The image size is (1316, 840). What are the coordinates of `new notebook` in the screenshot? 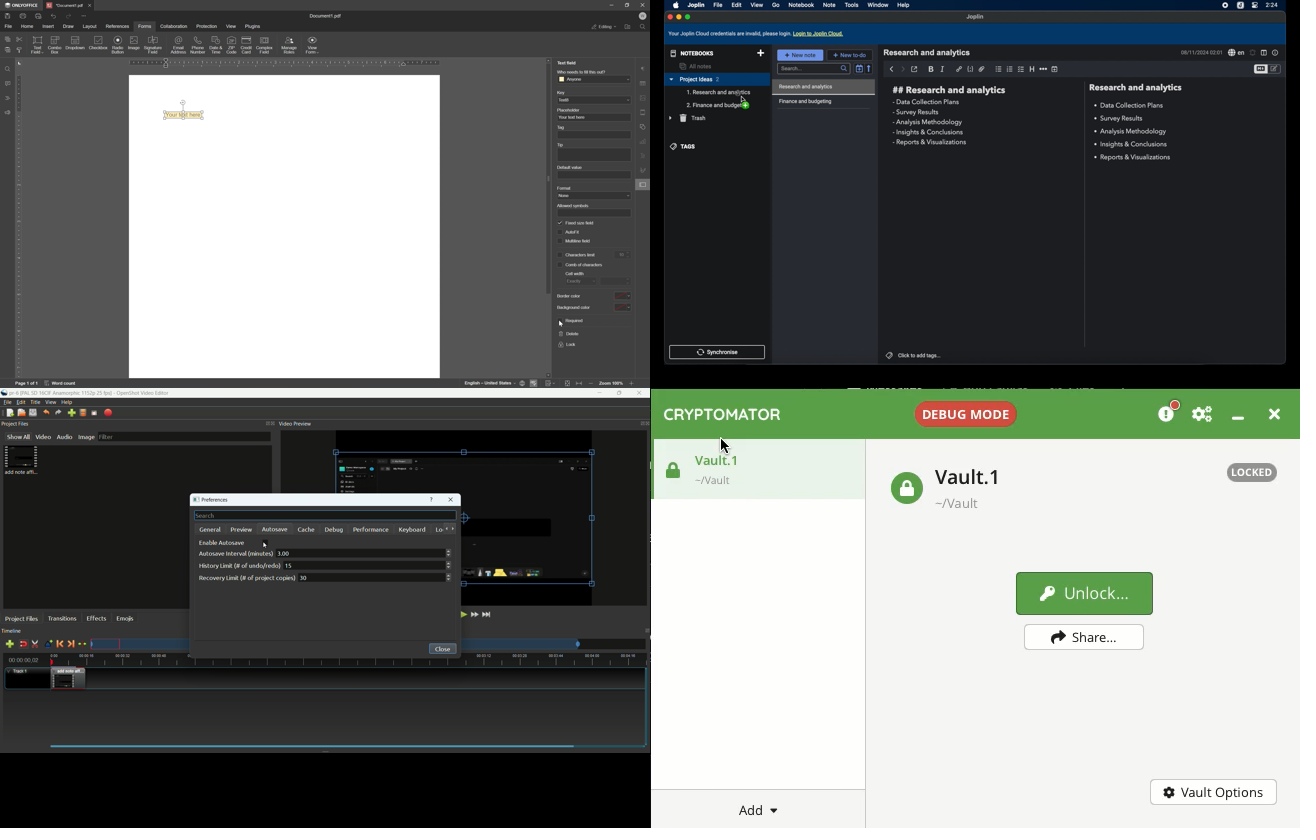 It's located at (761, 53).